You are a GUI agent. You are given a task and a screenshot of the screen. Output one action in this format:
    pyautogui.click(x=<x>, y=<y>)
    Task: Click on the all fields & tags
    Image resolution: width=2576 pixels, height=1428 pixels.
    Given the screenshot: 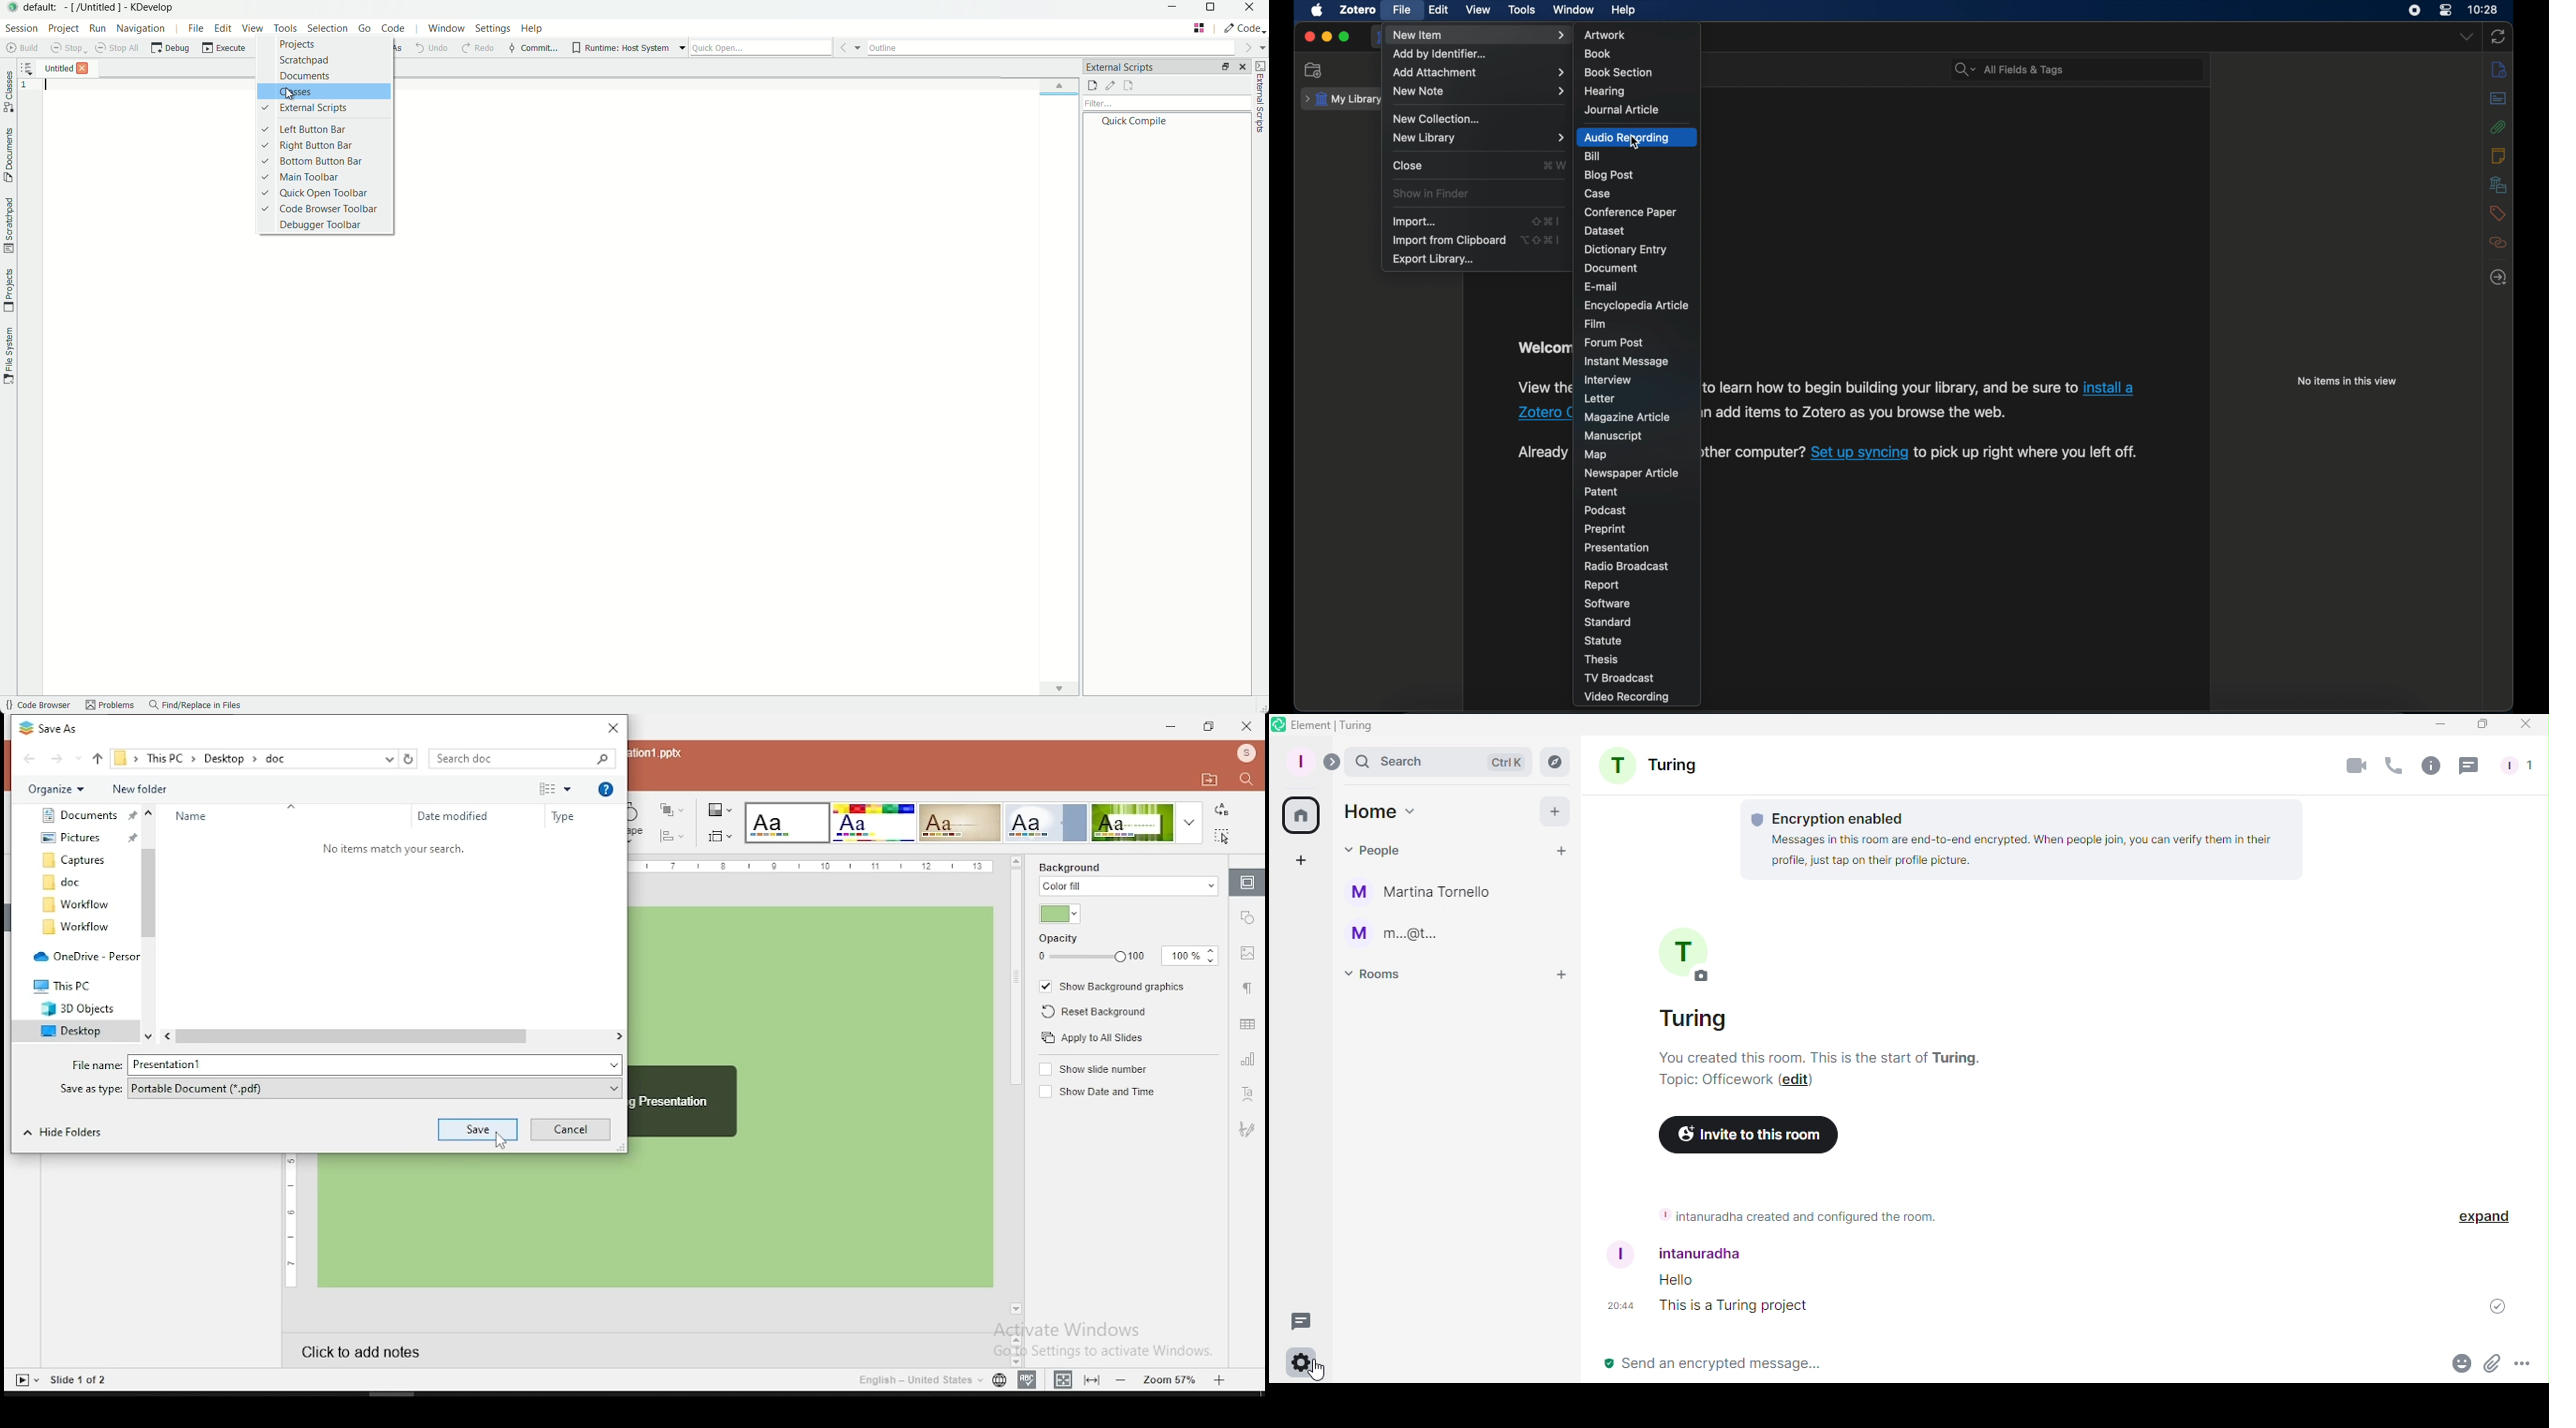 What is the action you would take?
    pyautogui.click(x=2008, y=69)
    